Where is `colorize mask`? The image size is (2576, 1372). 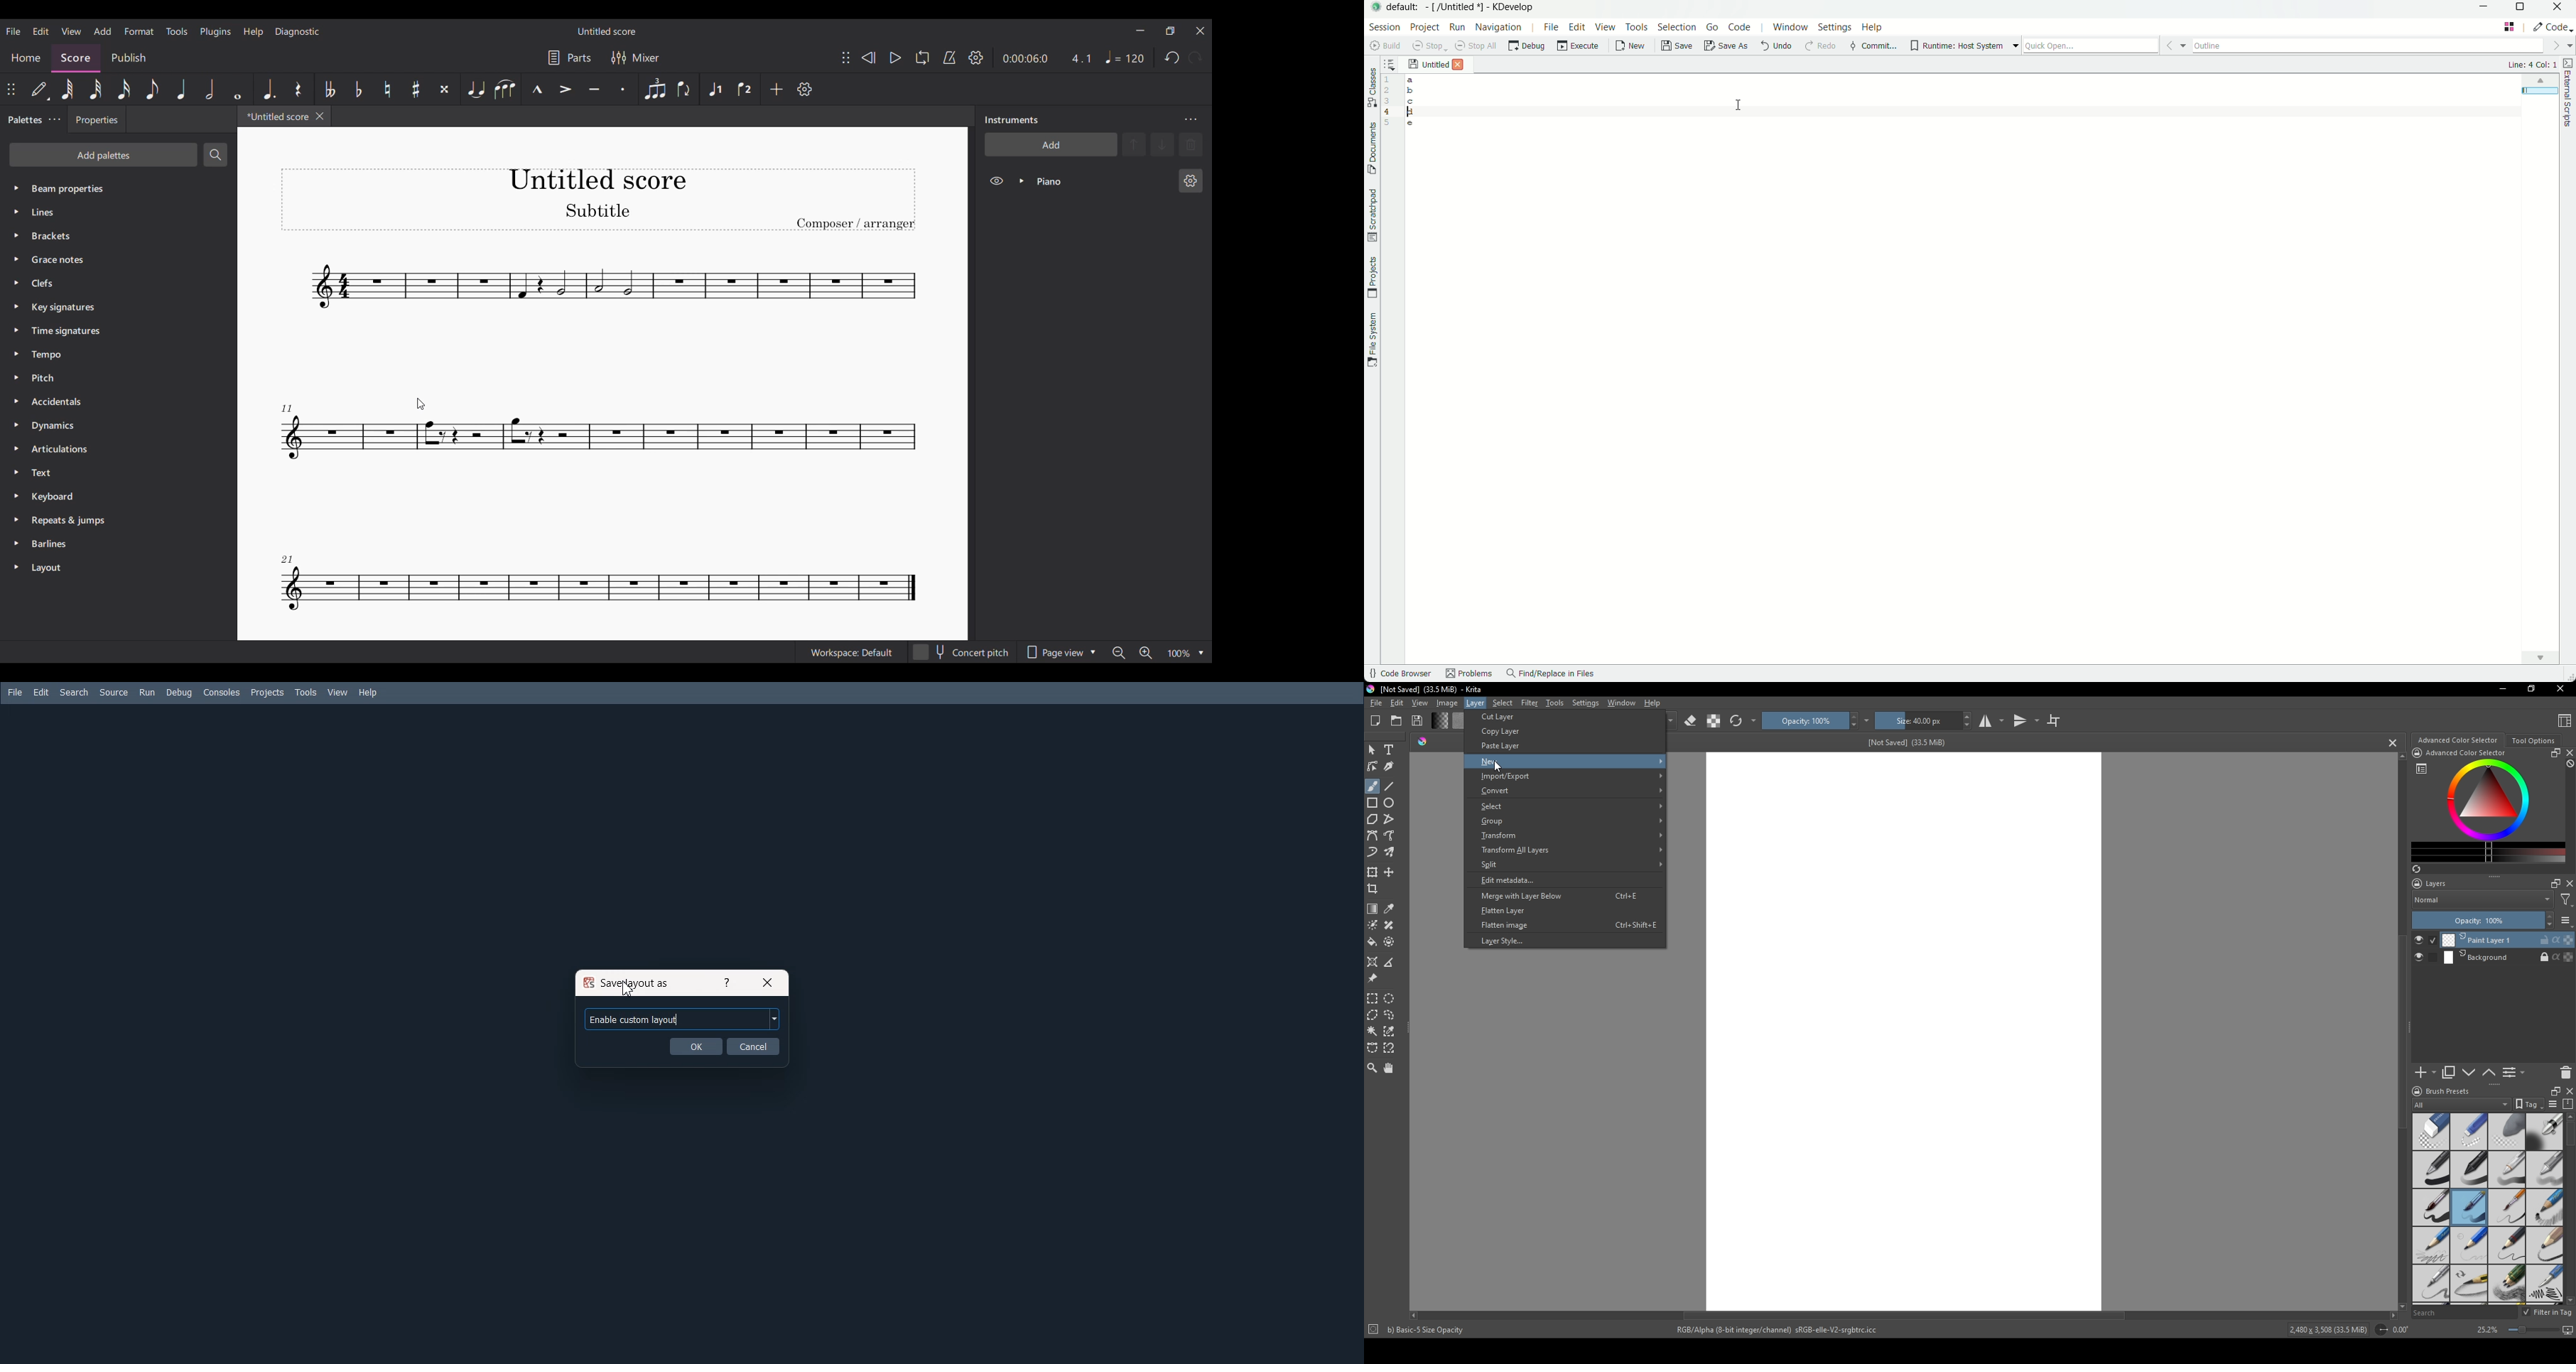 colorize mask is located at coordinates (1373, 924).